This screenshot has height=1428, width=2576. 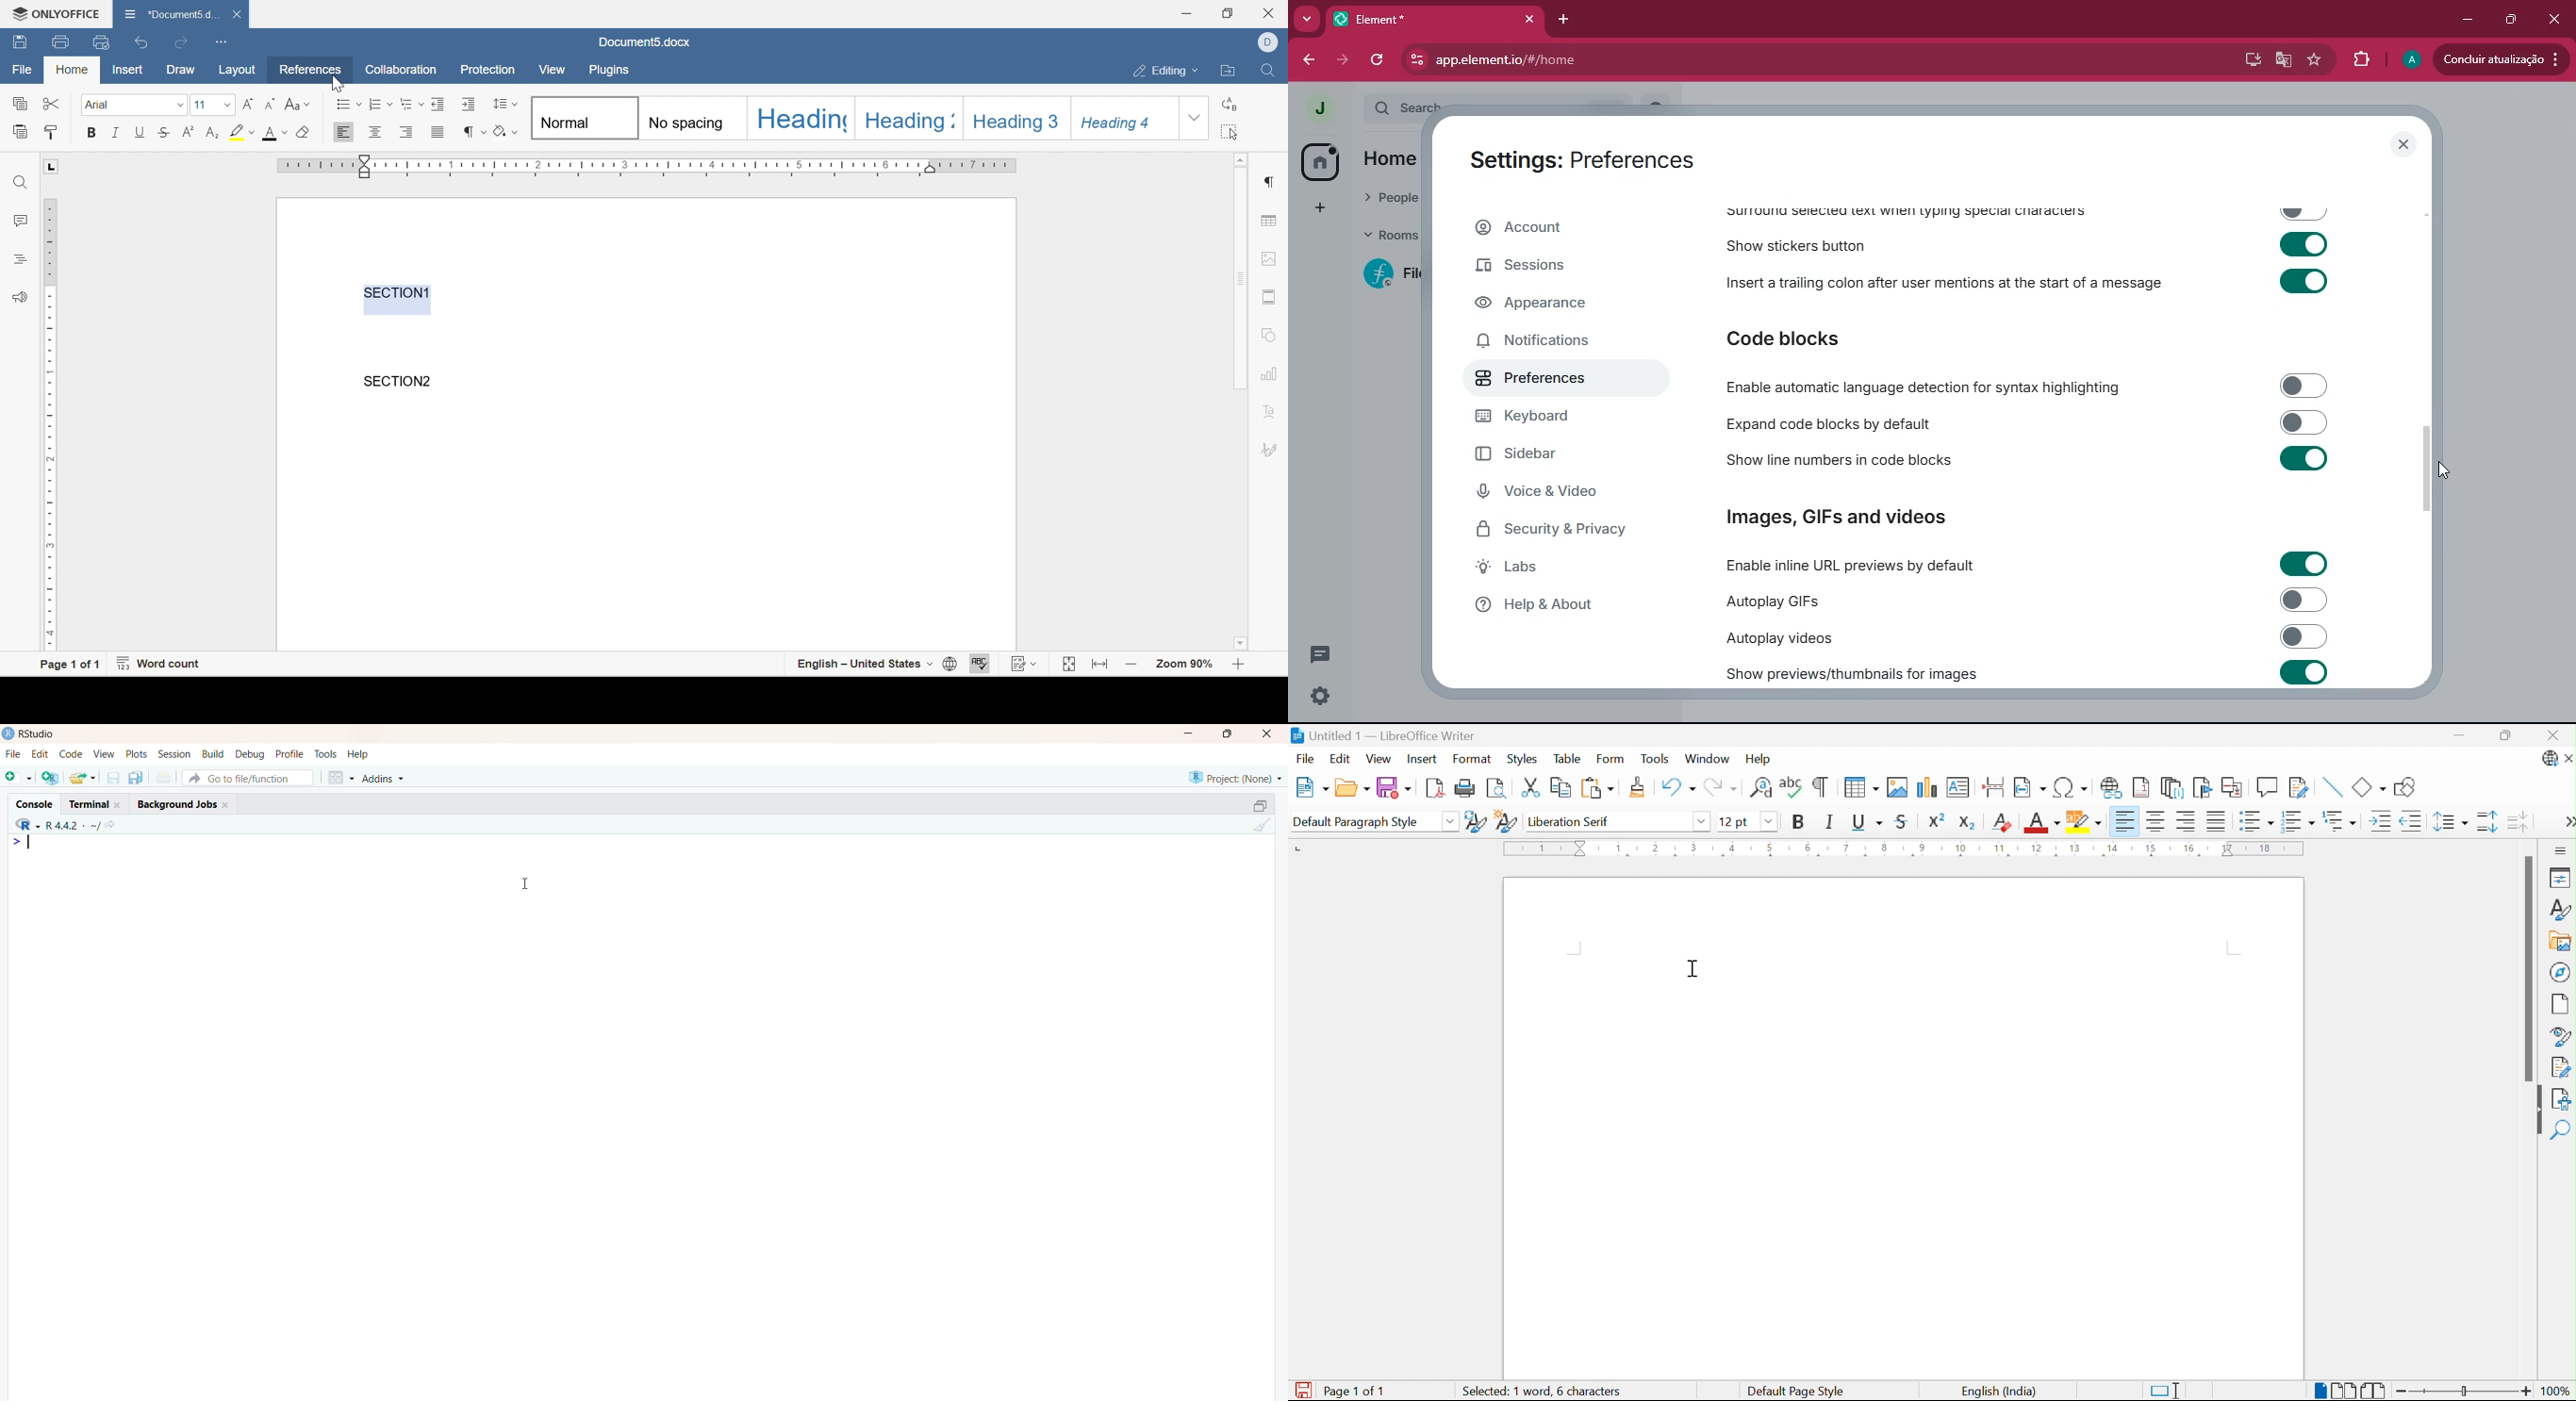 I want to click on multilevel list, so click(x=413, y=104).